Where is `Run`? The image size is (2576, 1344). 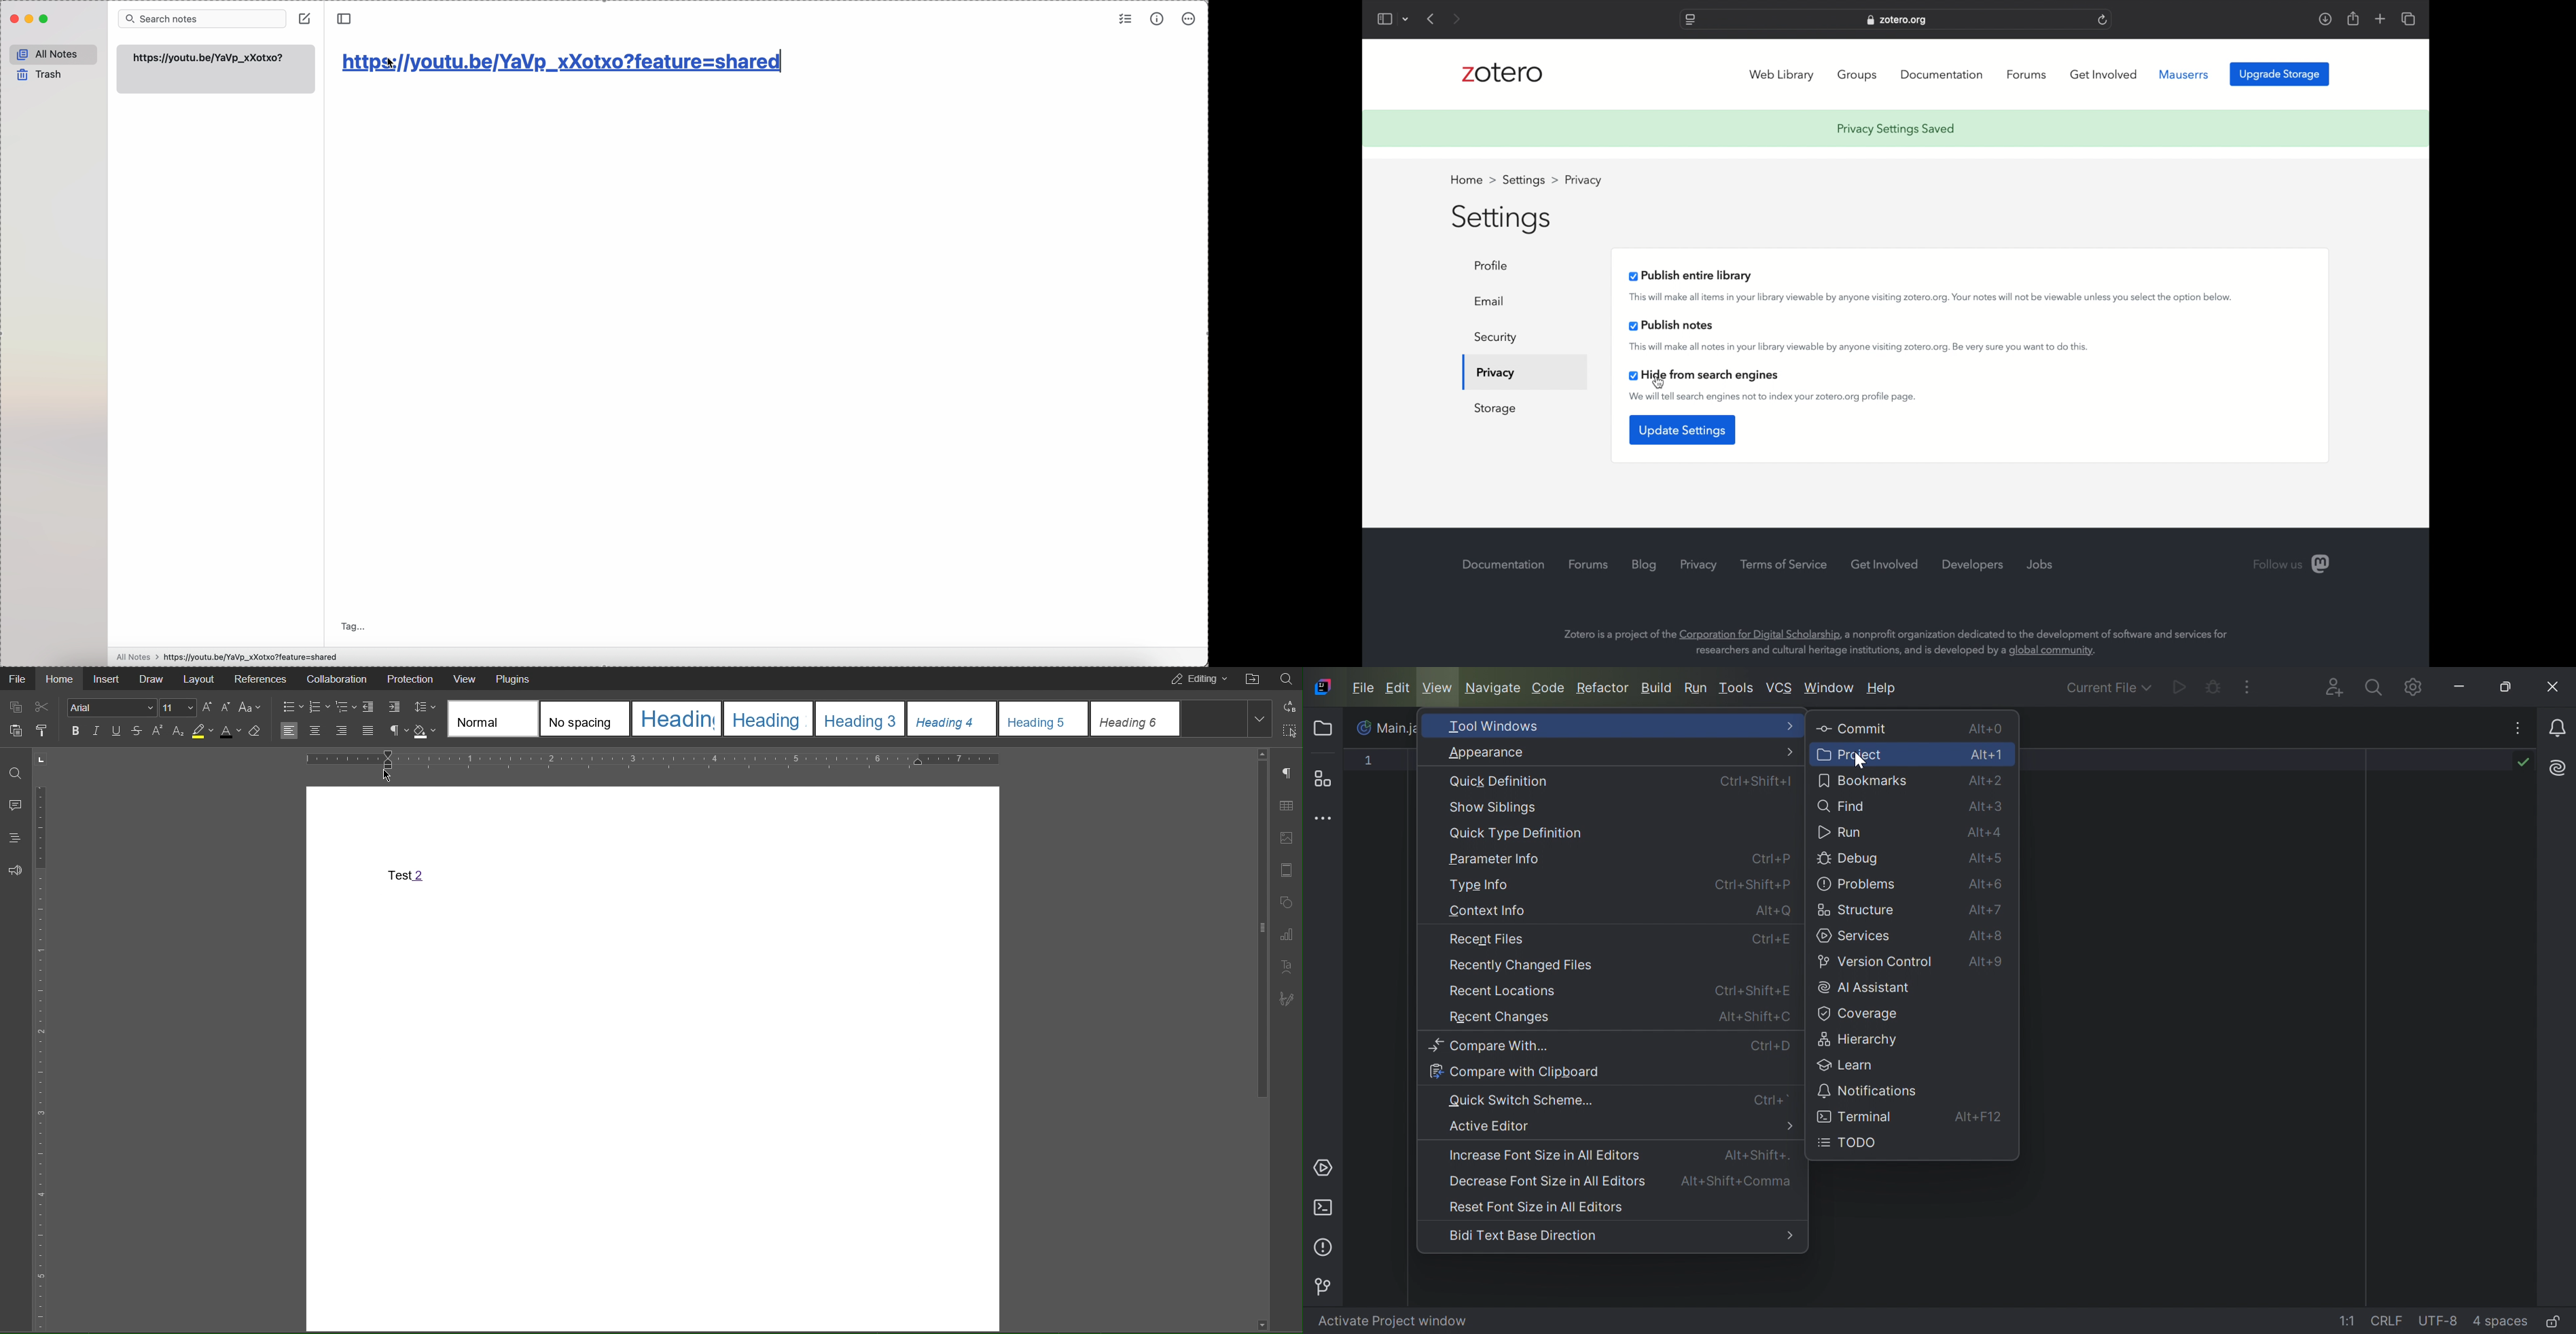 Run is located at coordinates (1841, 833).